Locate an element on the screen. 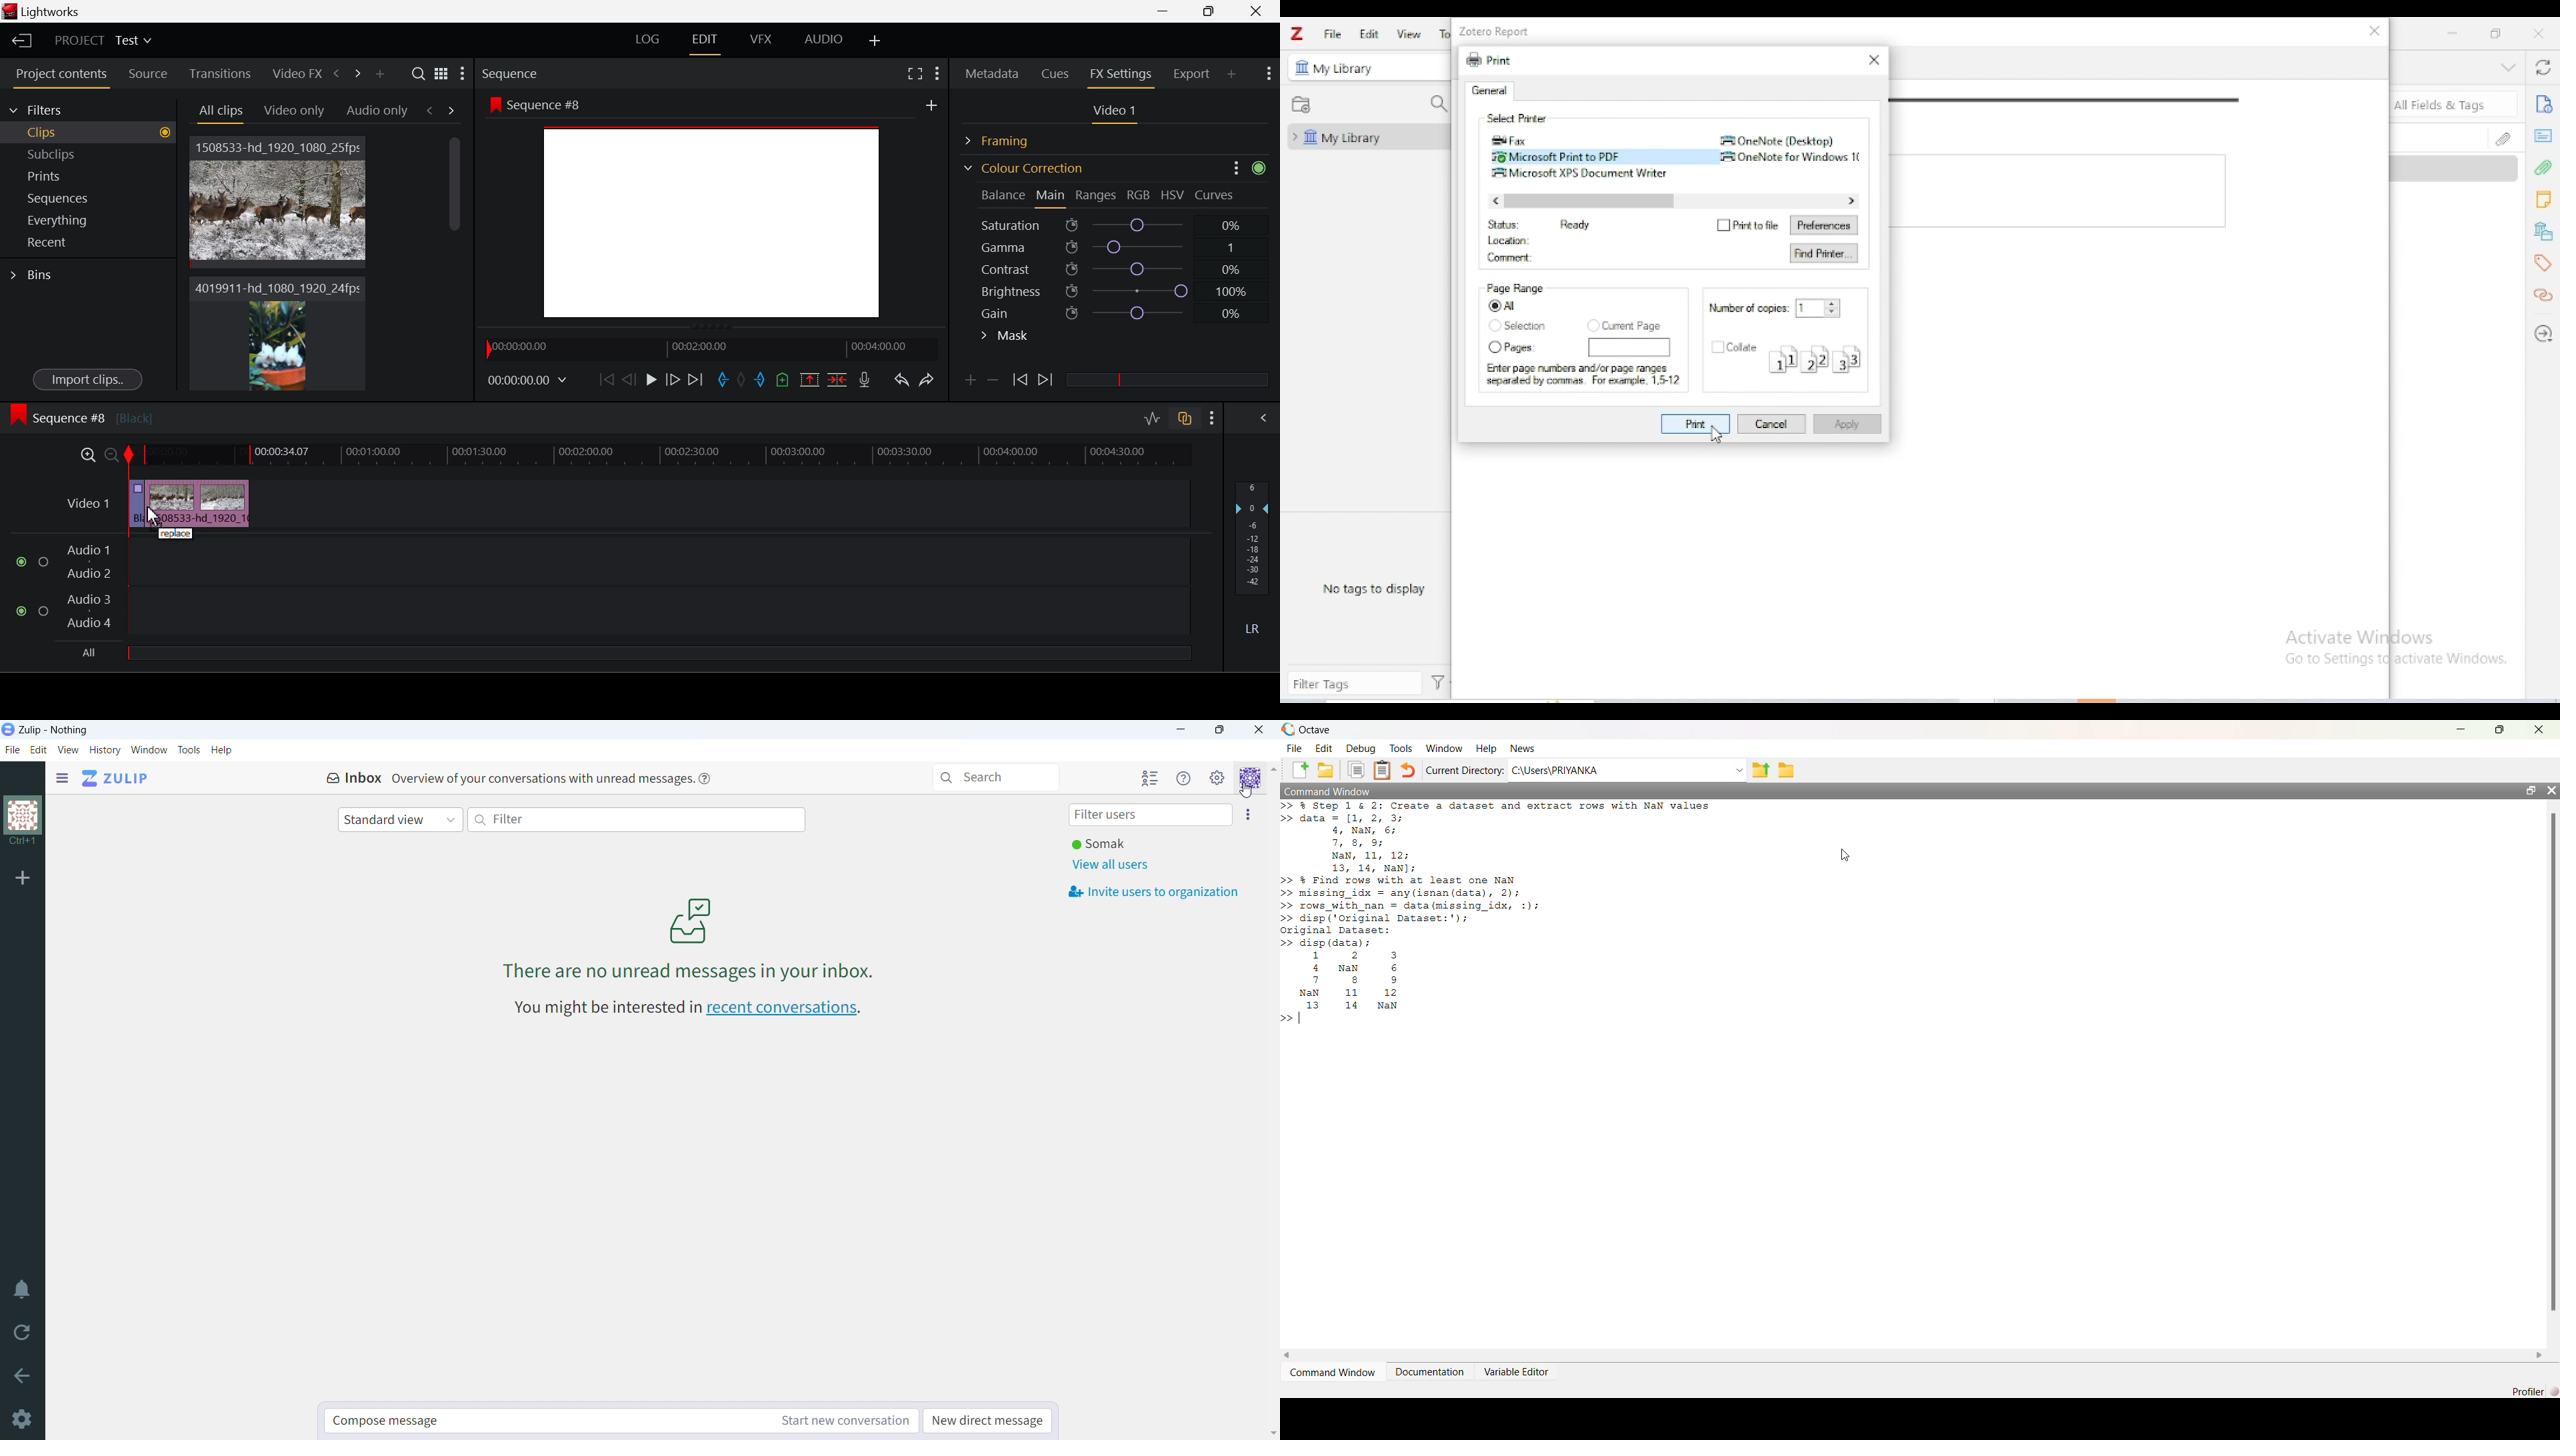  all is located at coordinates (1512, 307).